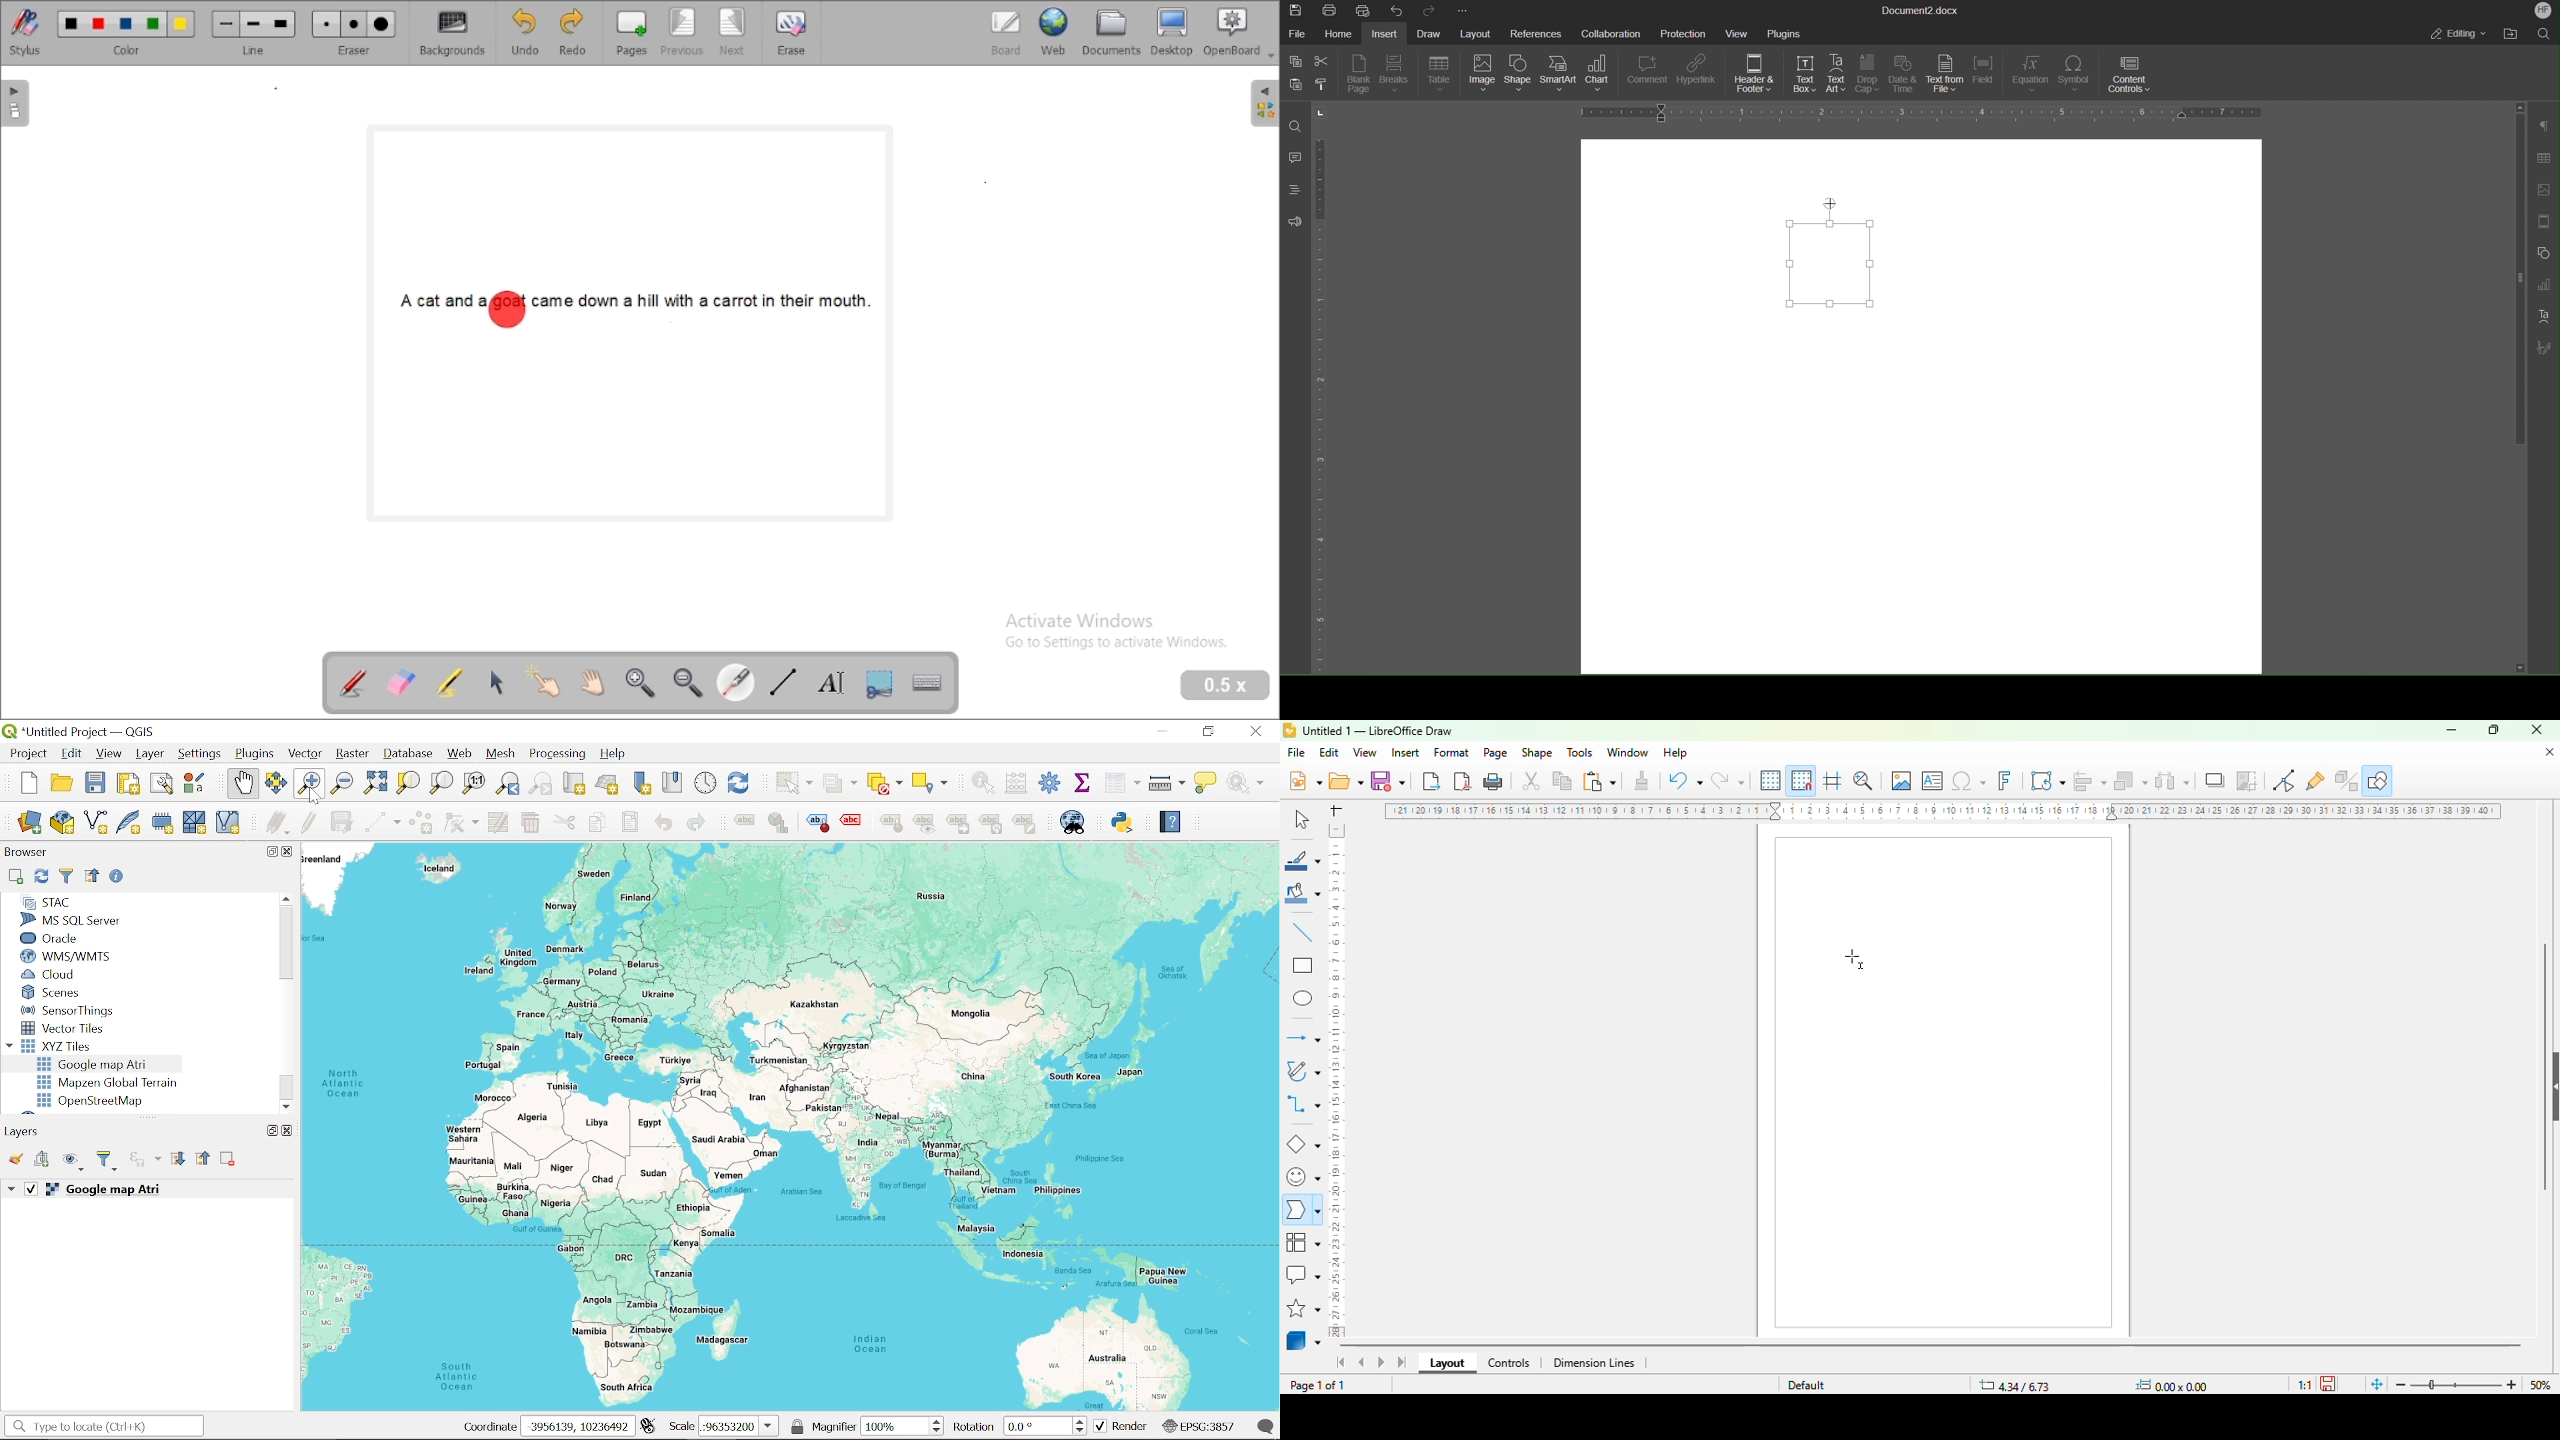 This screenshot has width=2576, height=1456. What do you see at coordinates (1802, 780) in the screenshot?
I see `snap to grid` at bounding box center [1802, 780].